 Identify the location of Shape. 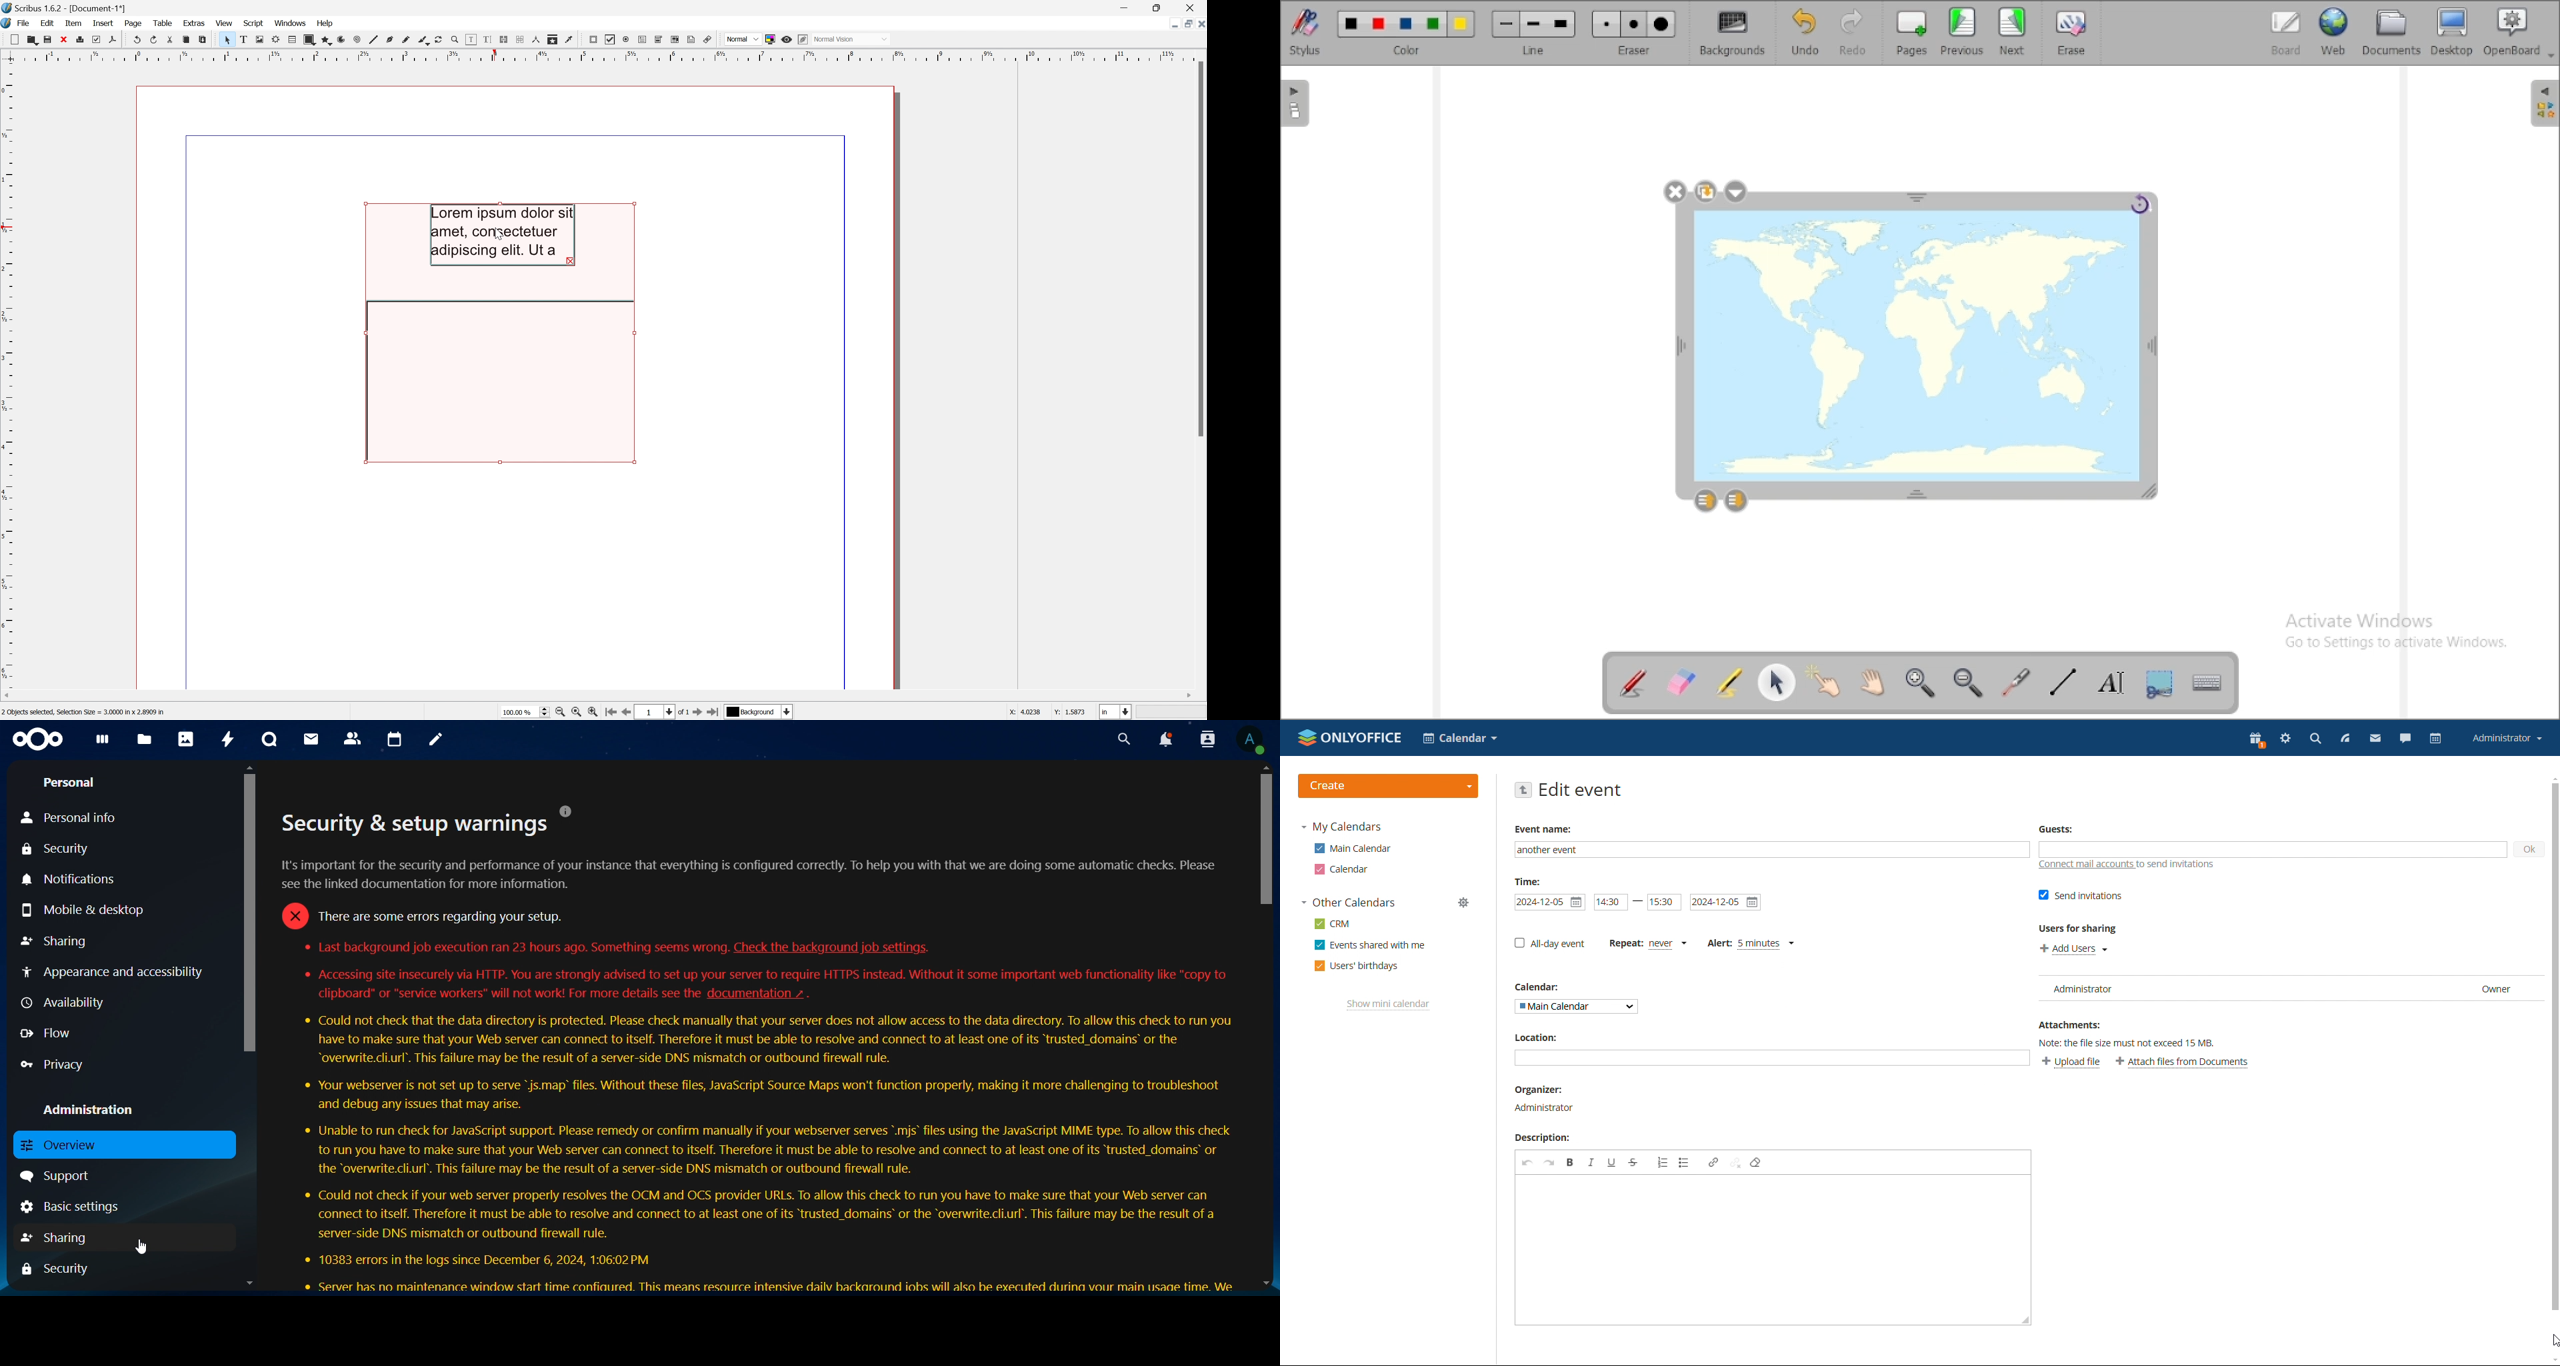
(310, 38).